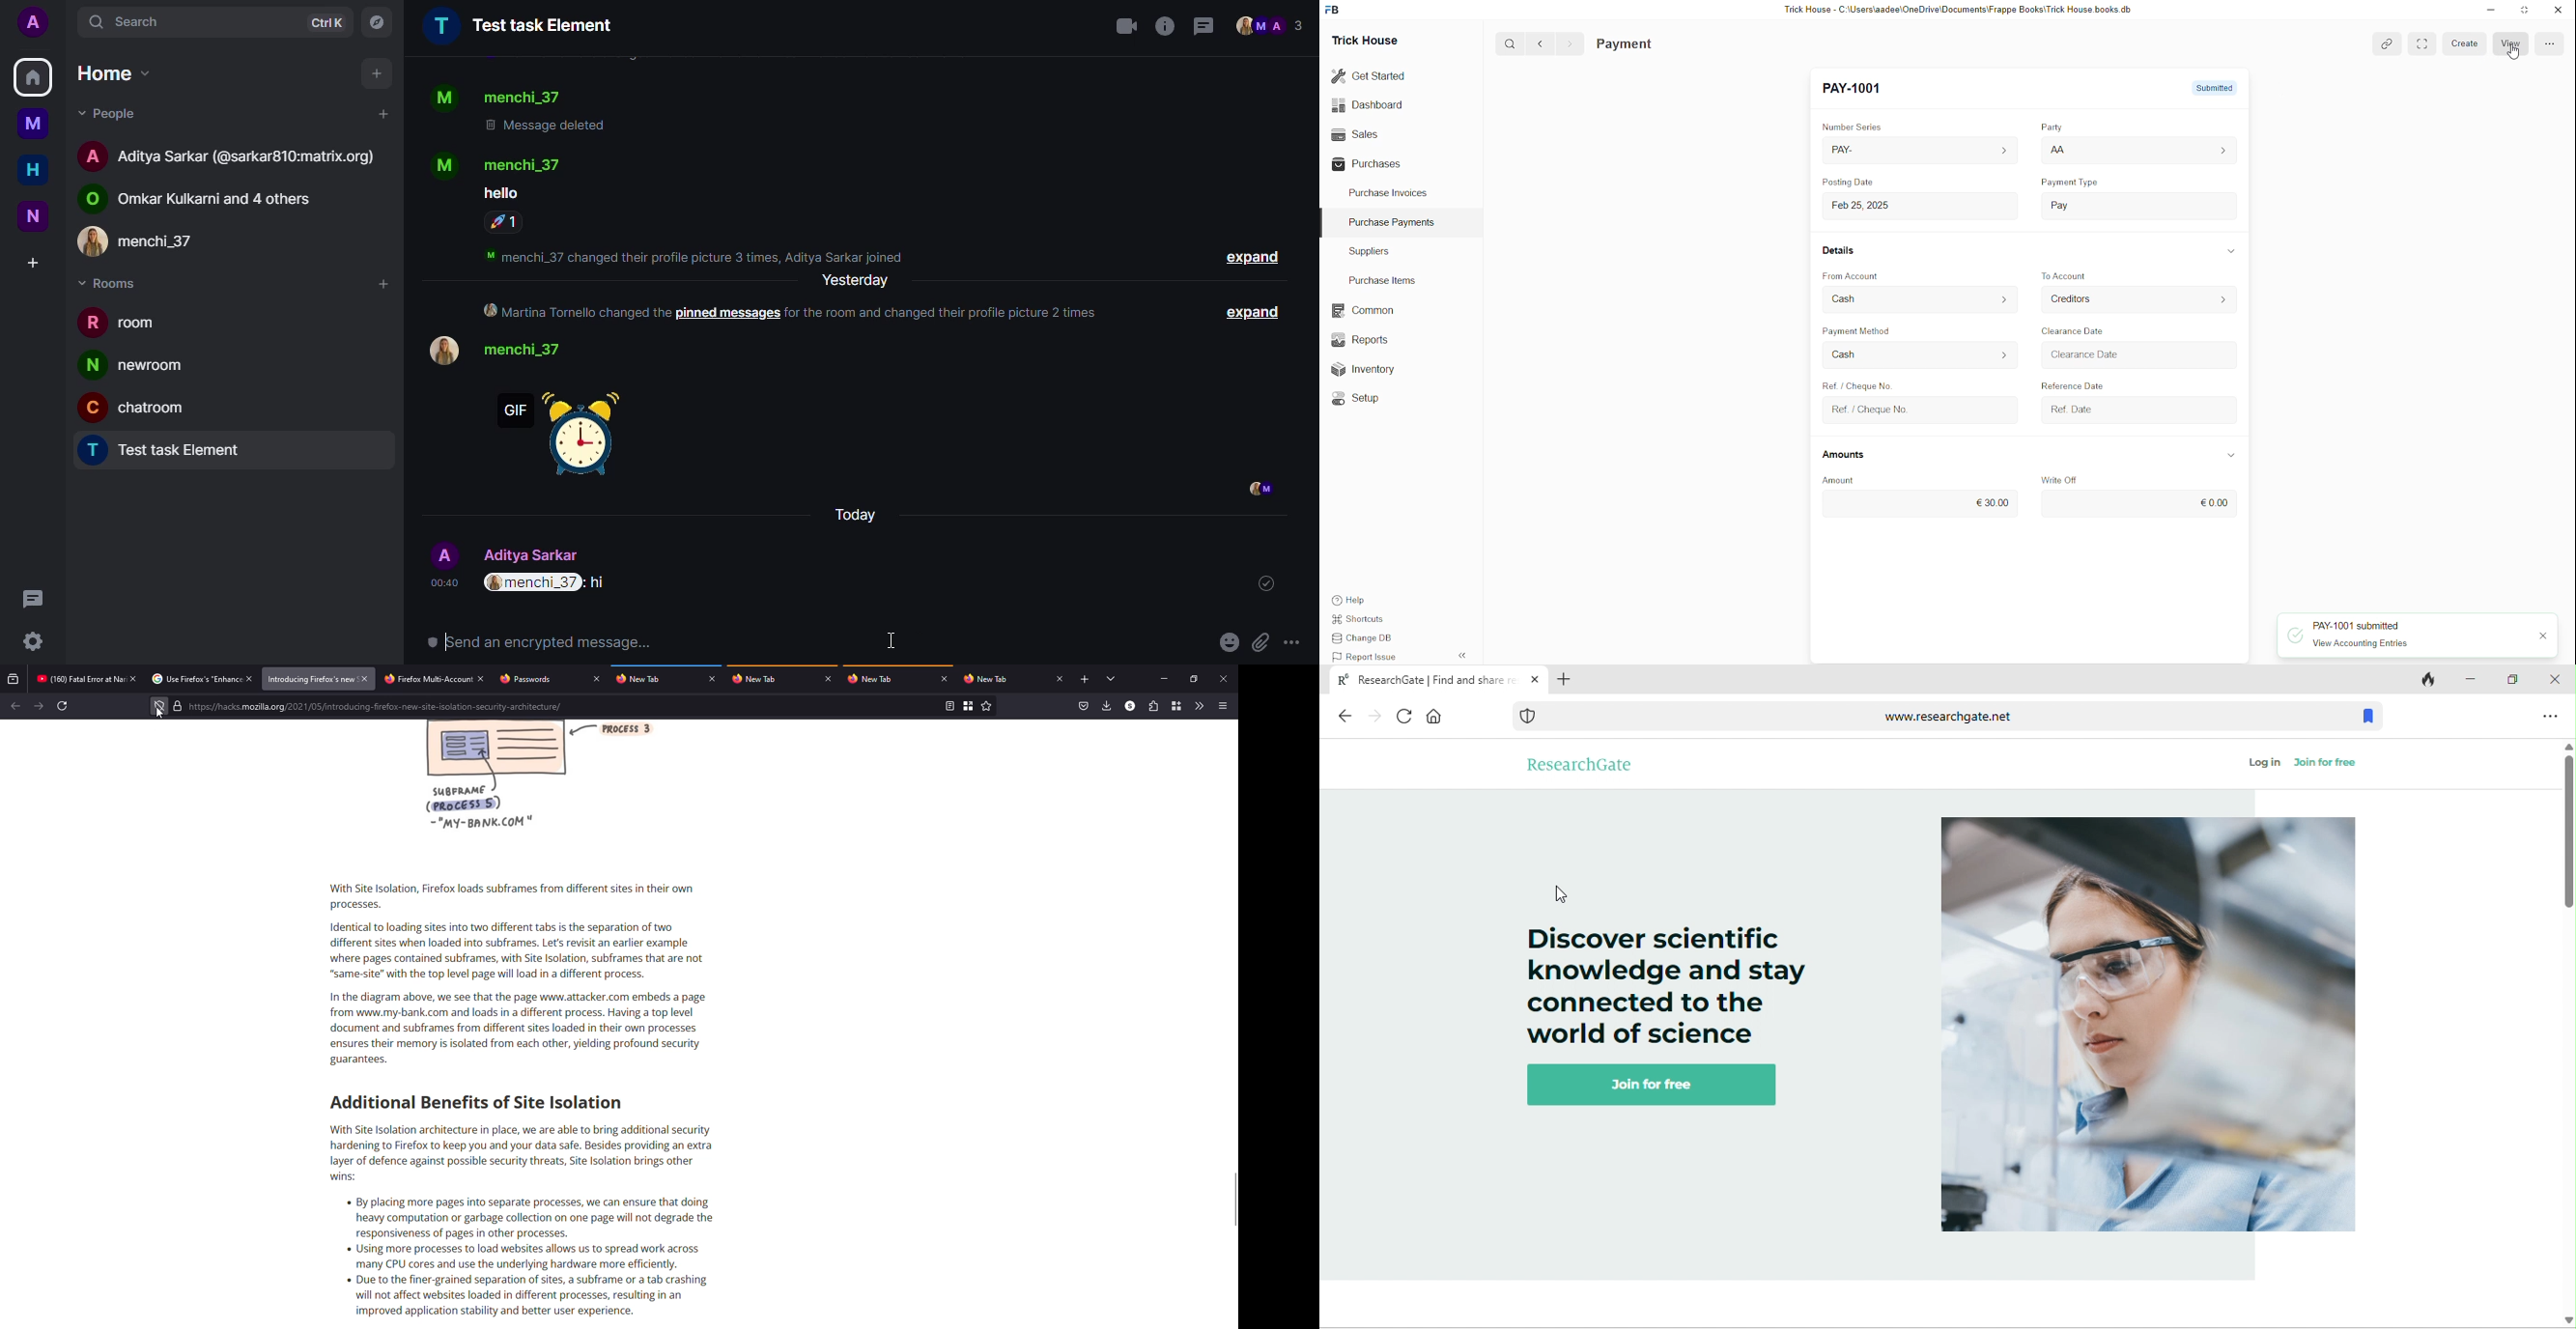 This screenshot has height=1344, width=2576. Describe the element at coordinates (1886, 333) in the screenshot. I see `Payment Method` at that location.